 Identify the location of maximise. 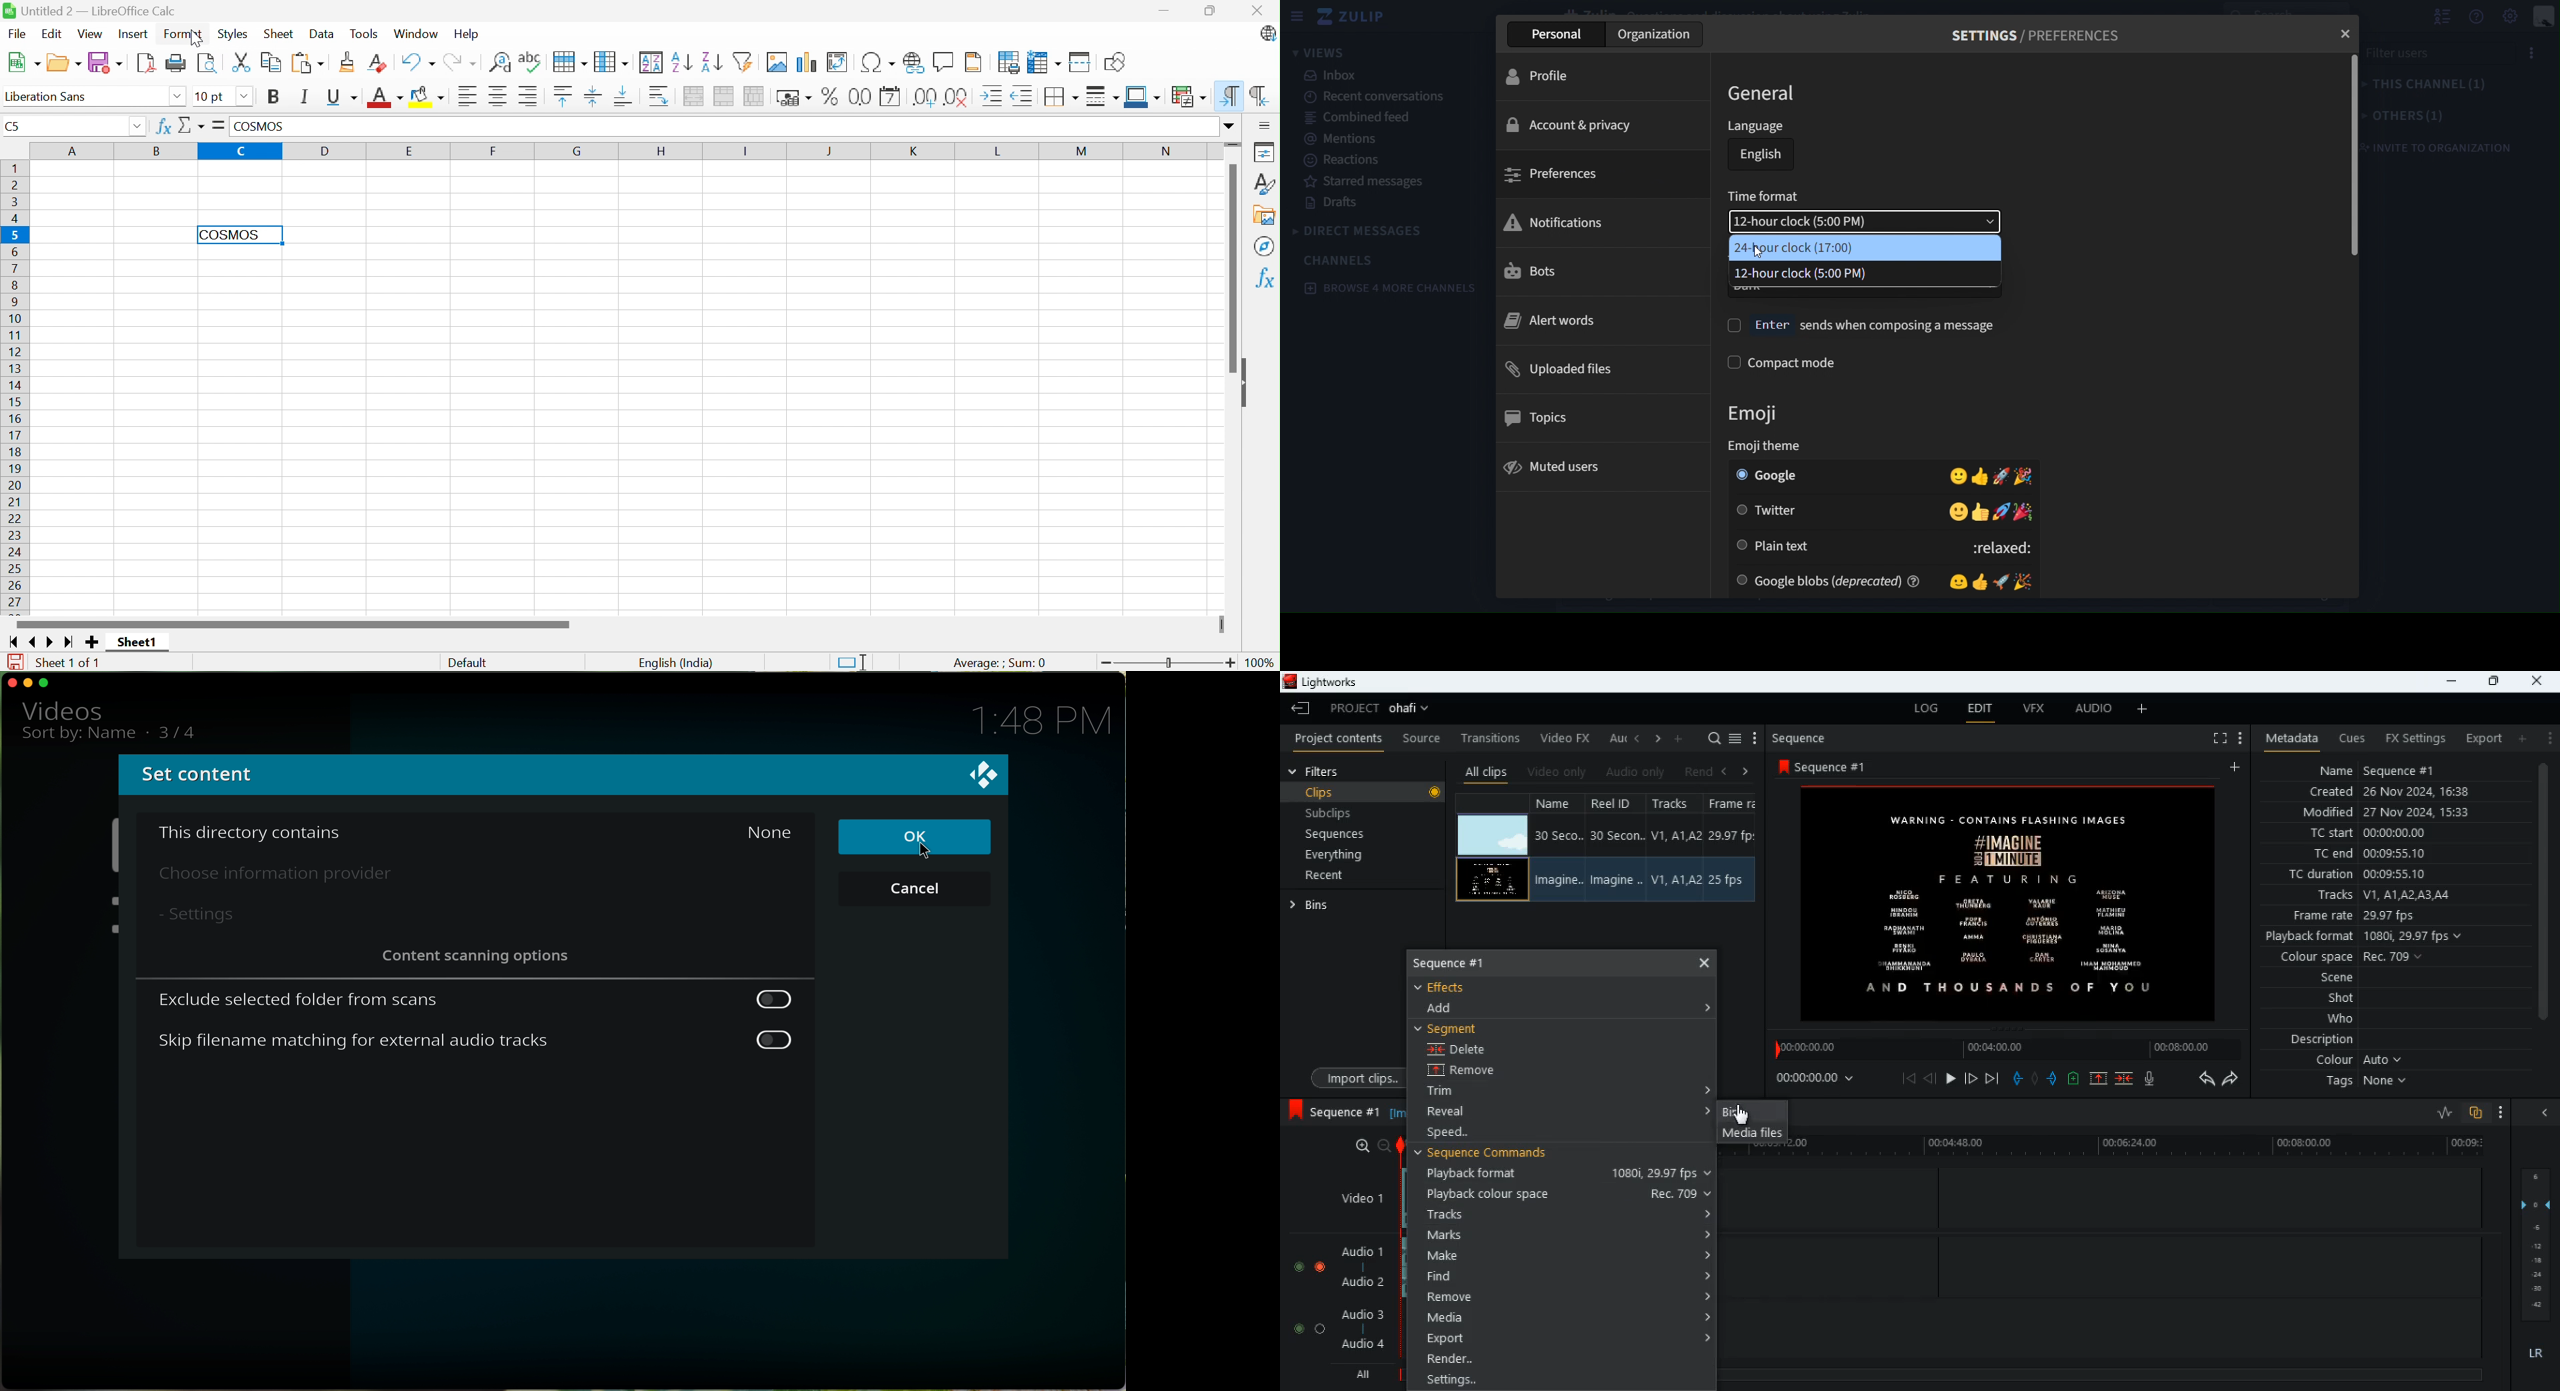
(47, 683).